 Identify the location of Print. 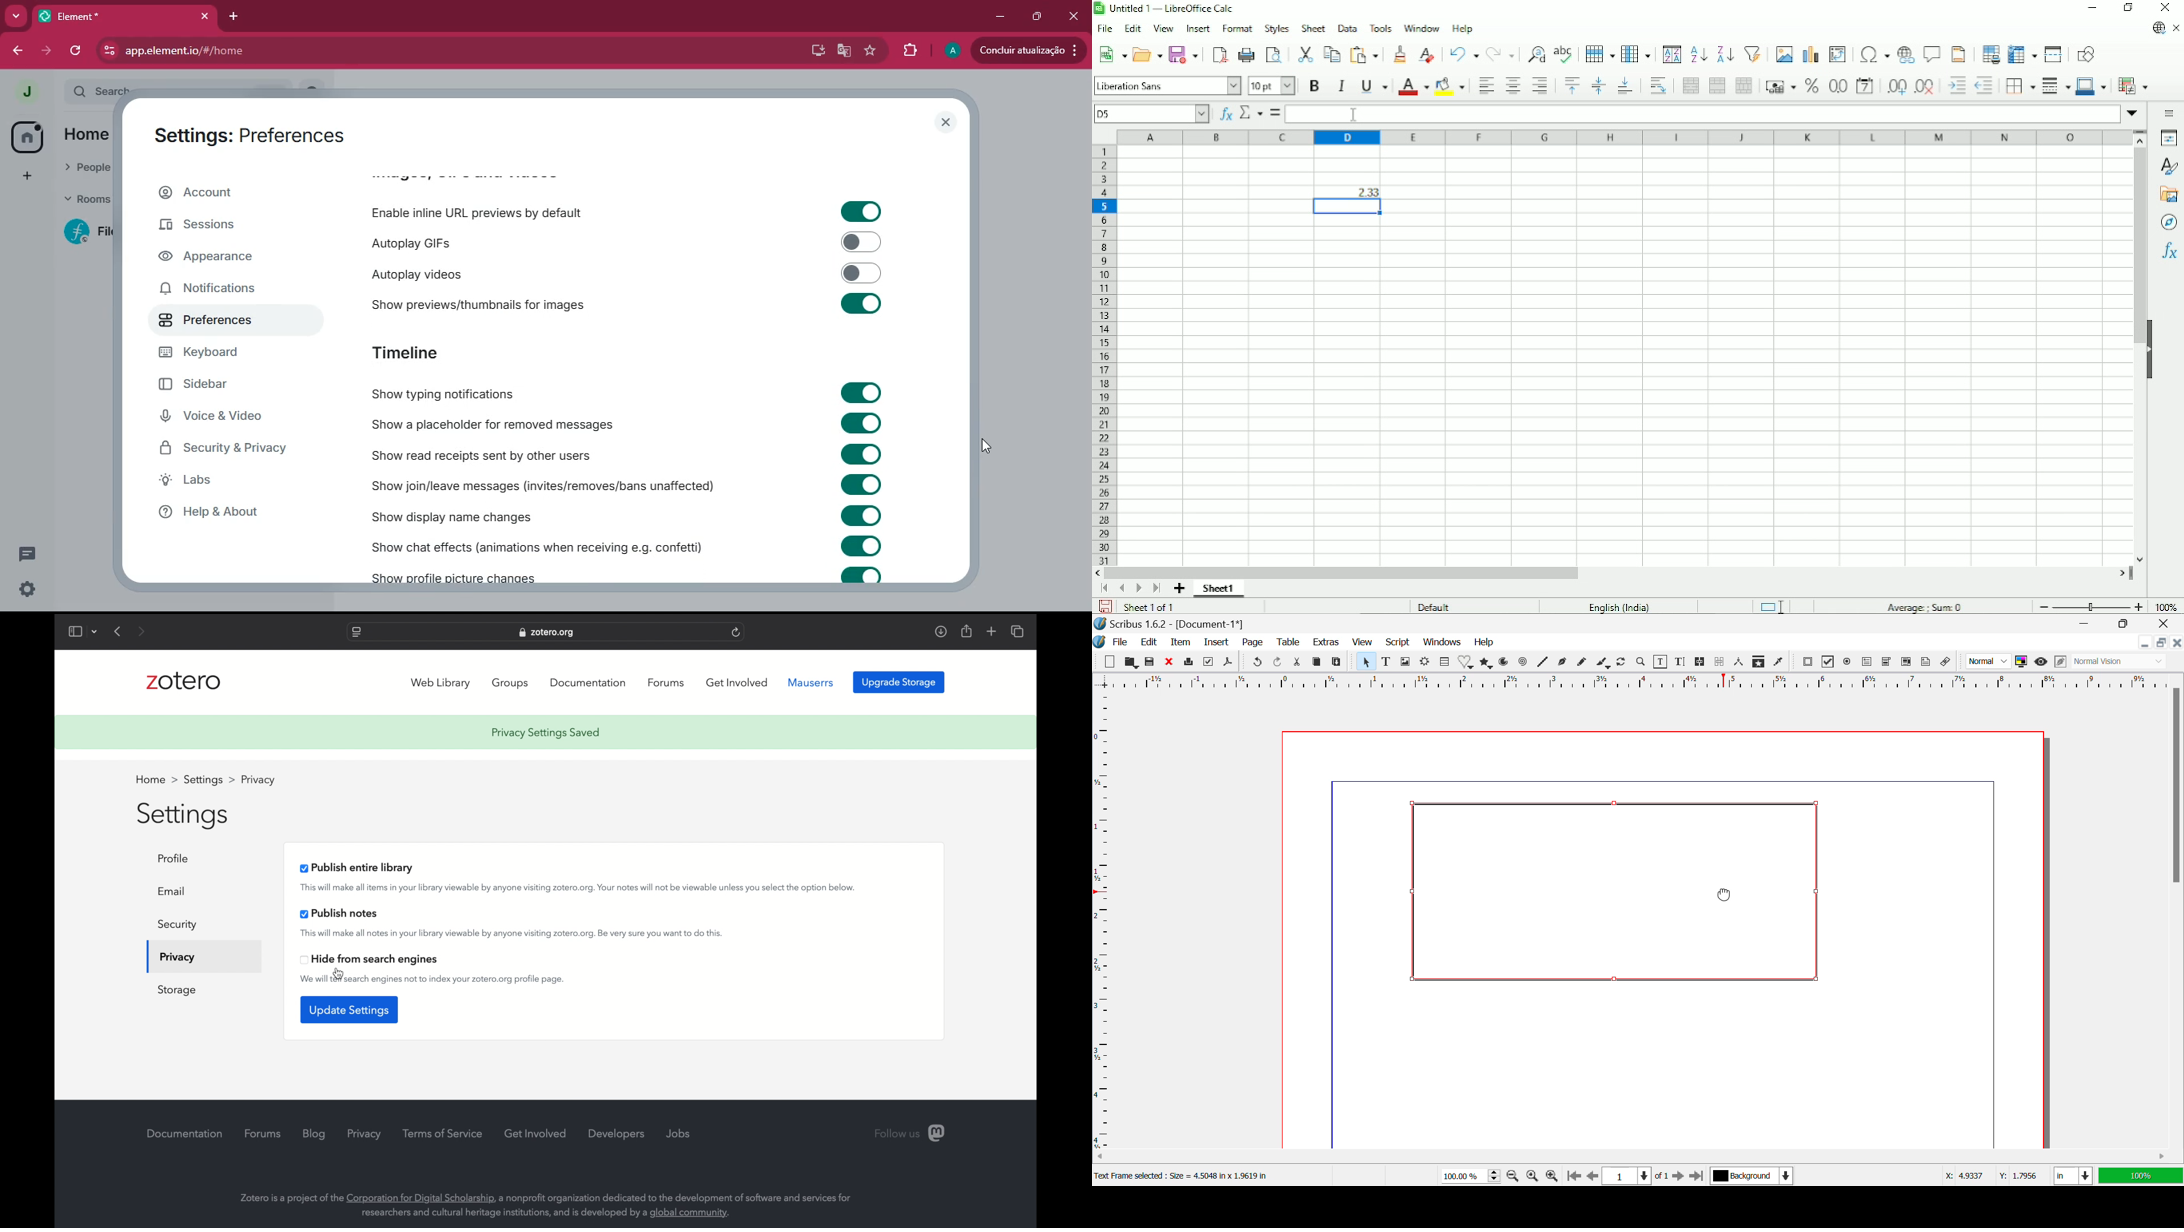
(1189, 663).